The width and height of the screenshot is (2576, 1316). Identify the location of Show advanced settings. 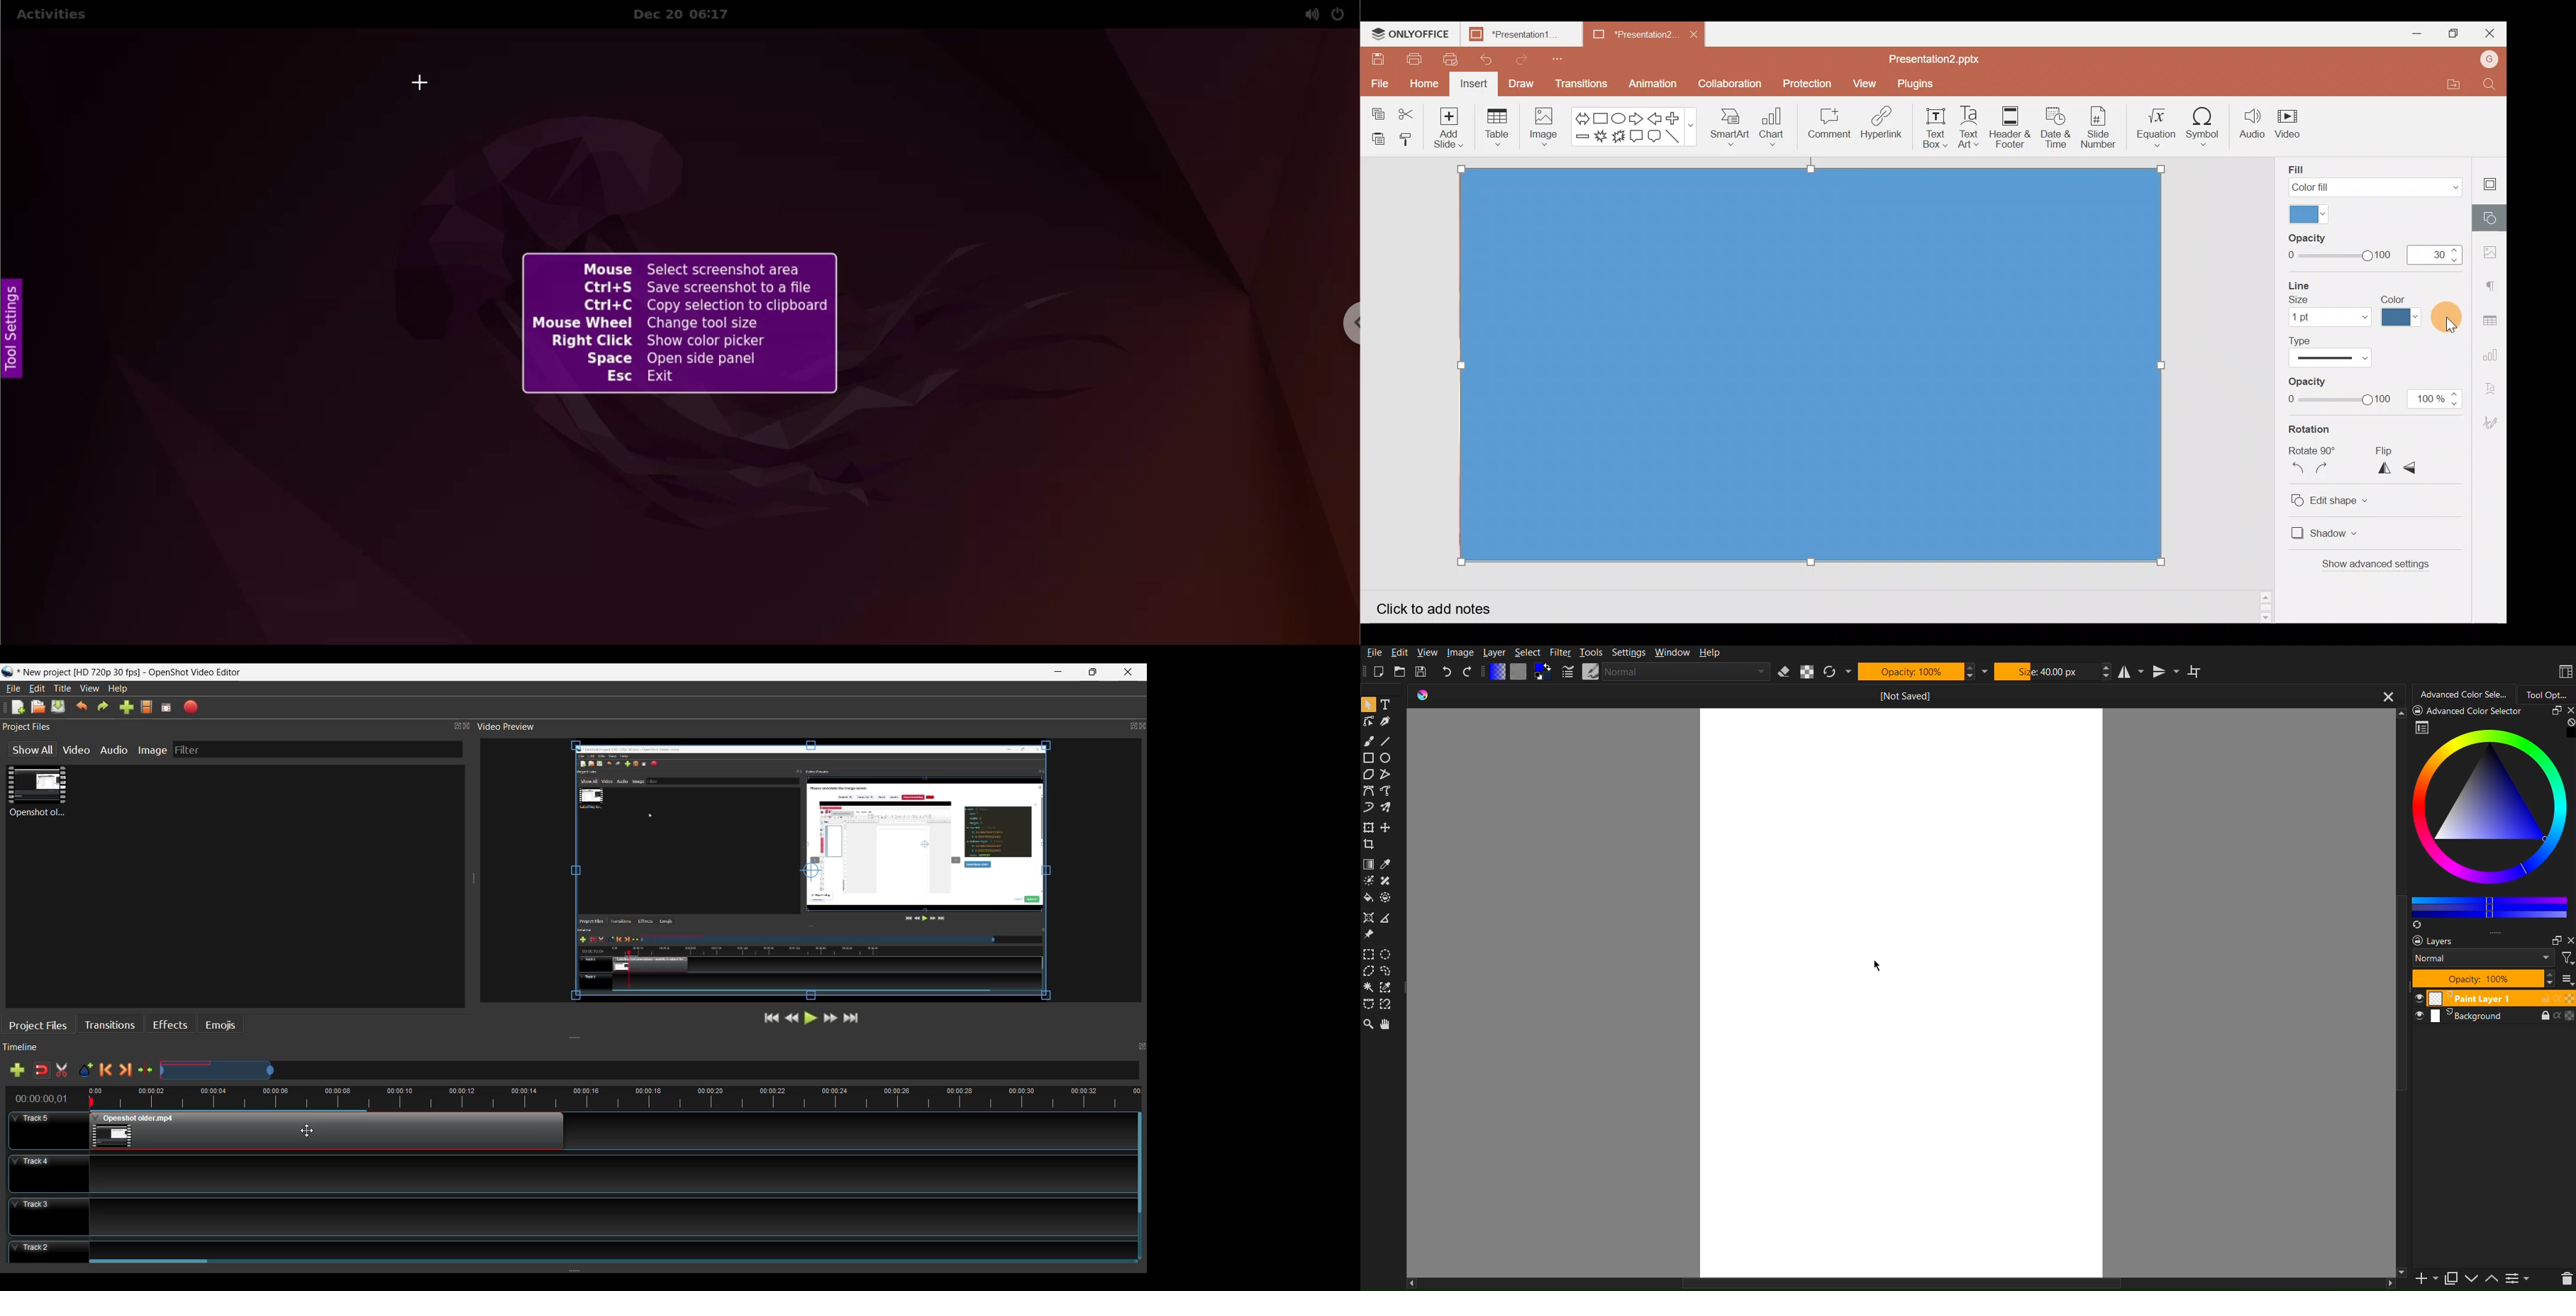
(2381, 566).